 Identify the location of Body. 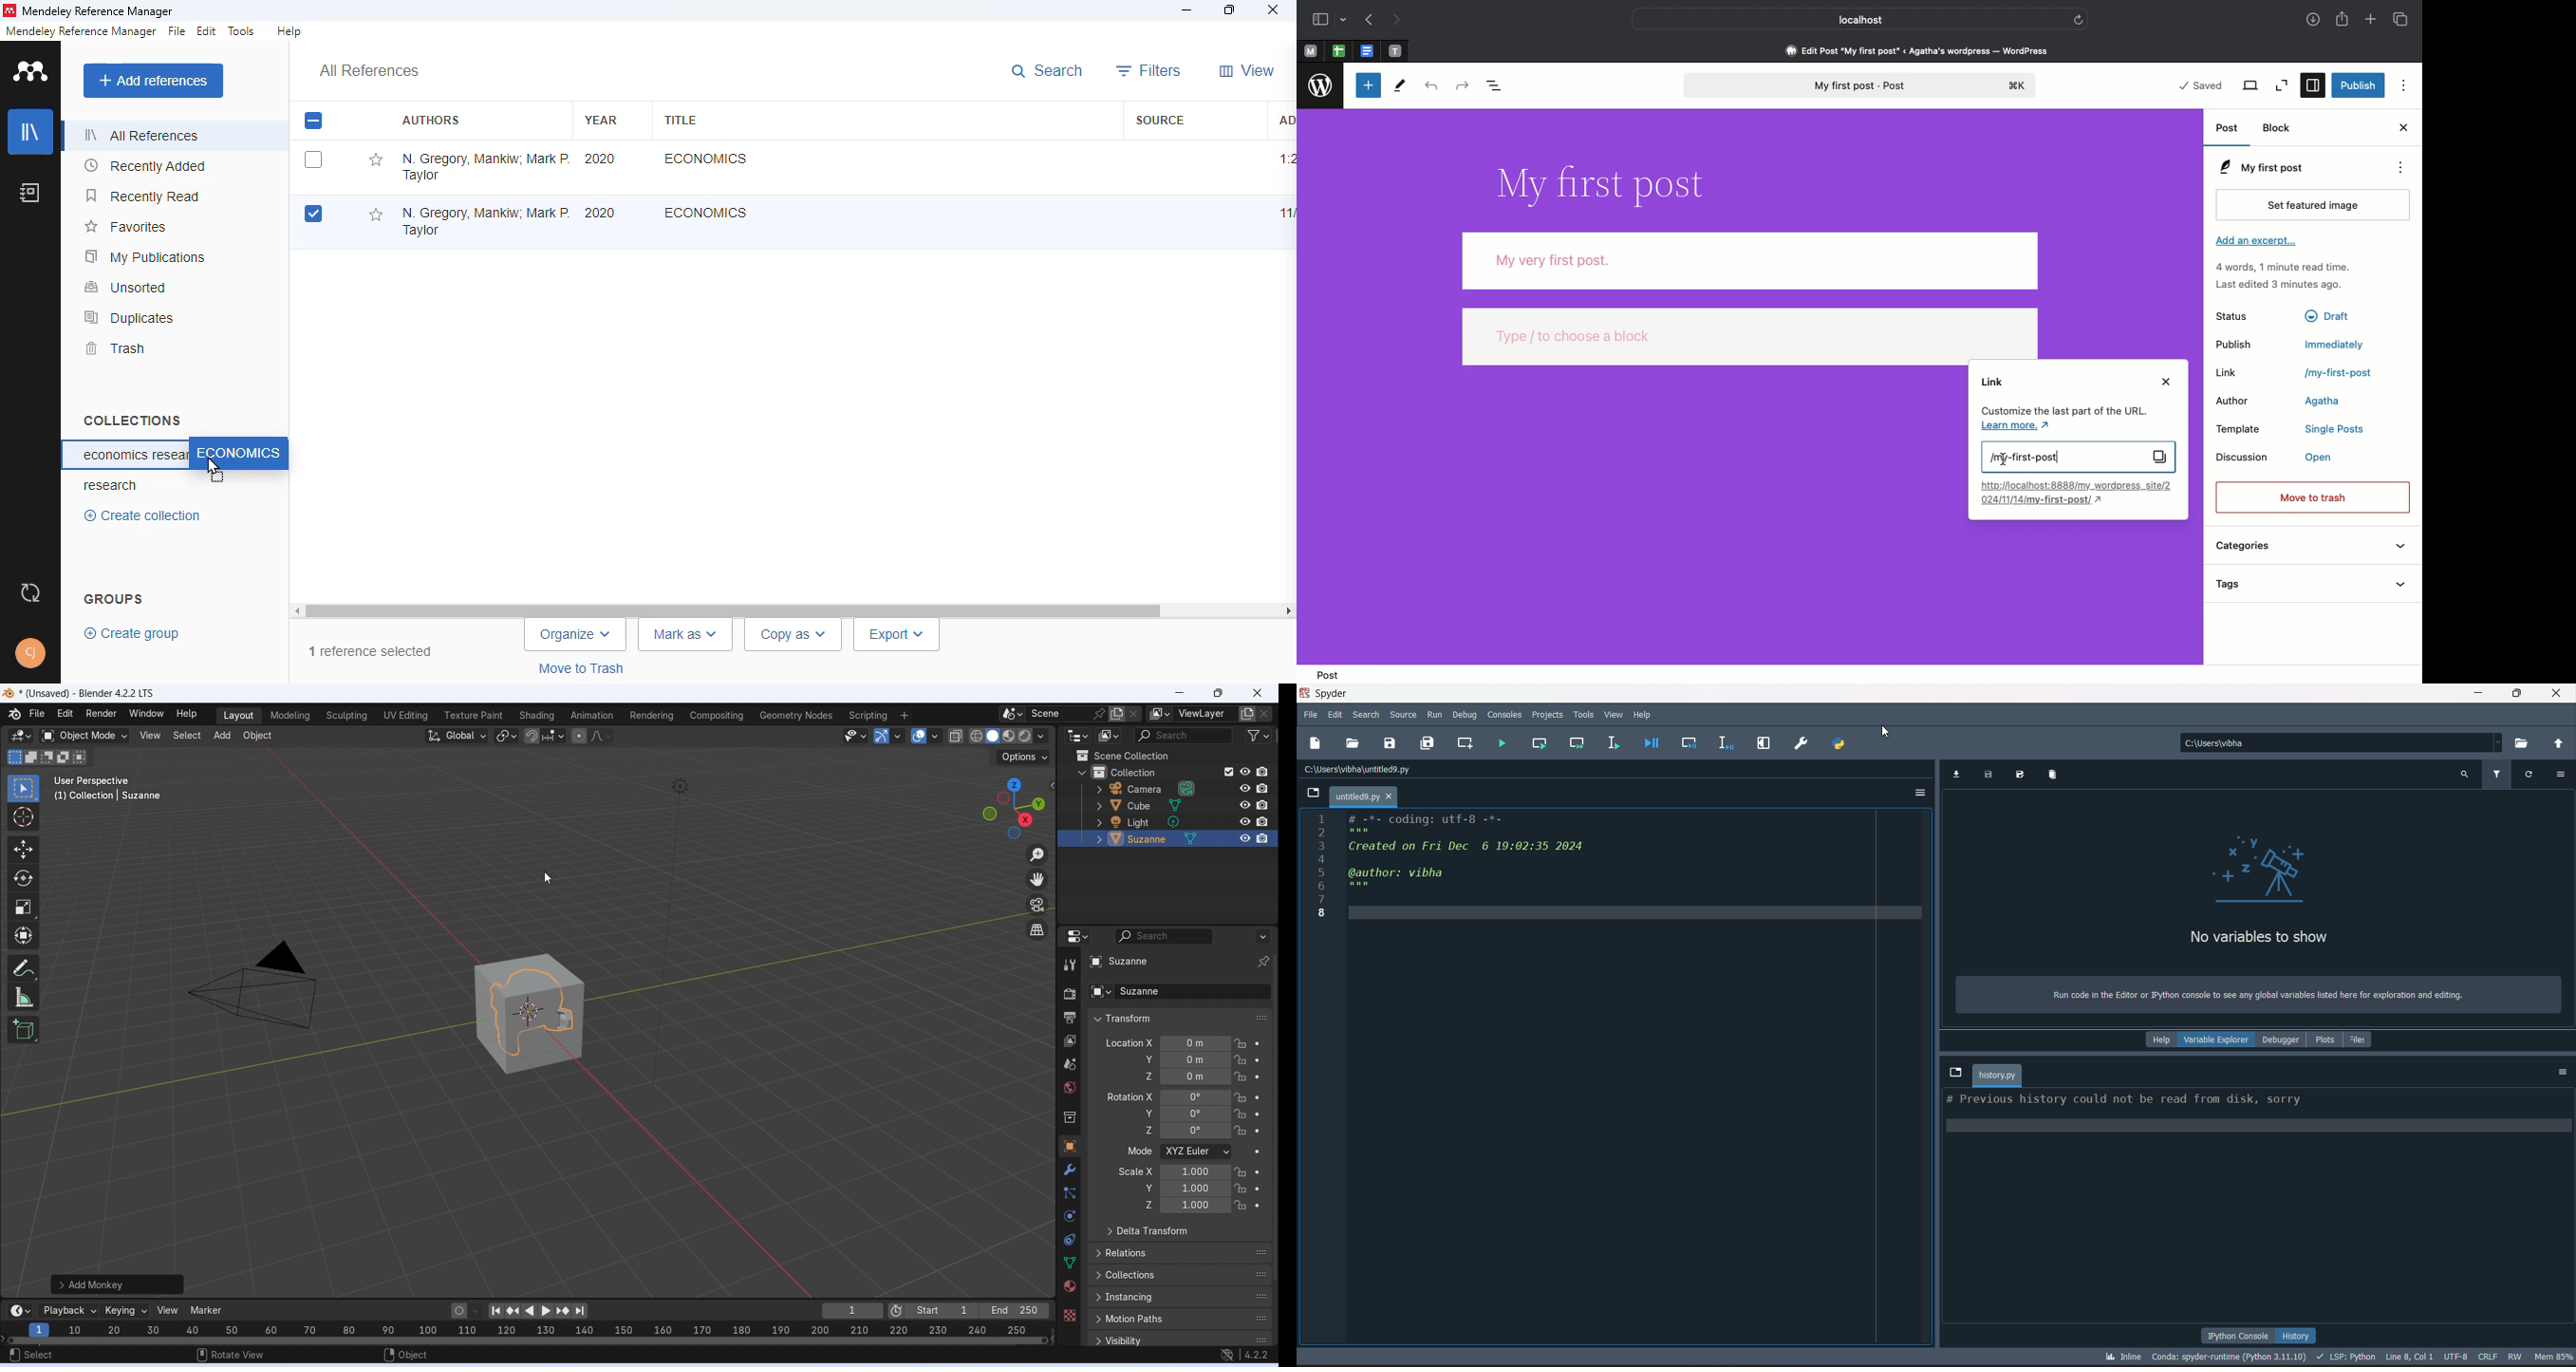
(1751, 260).